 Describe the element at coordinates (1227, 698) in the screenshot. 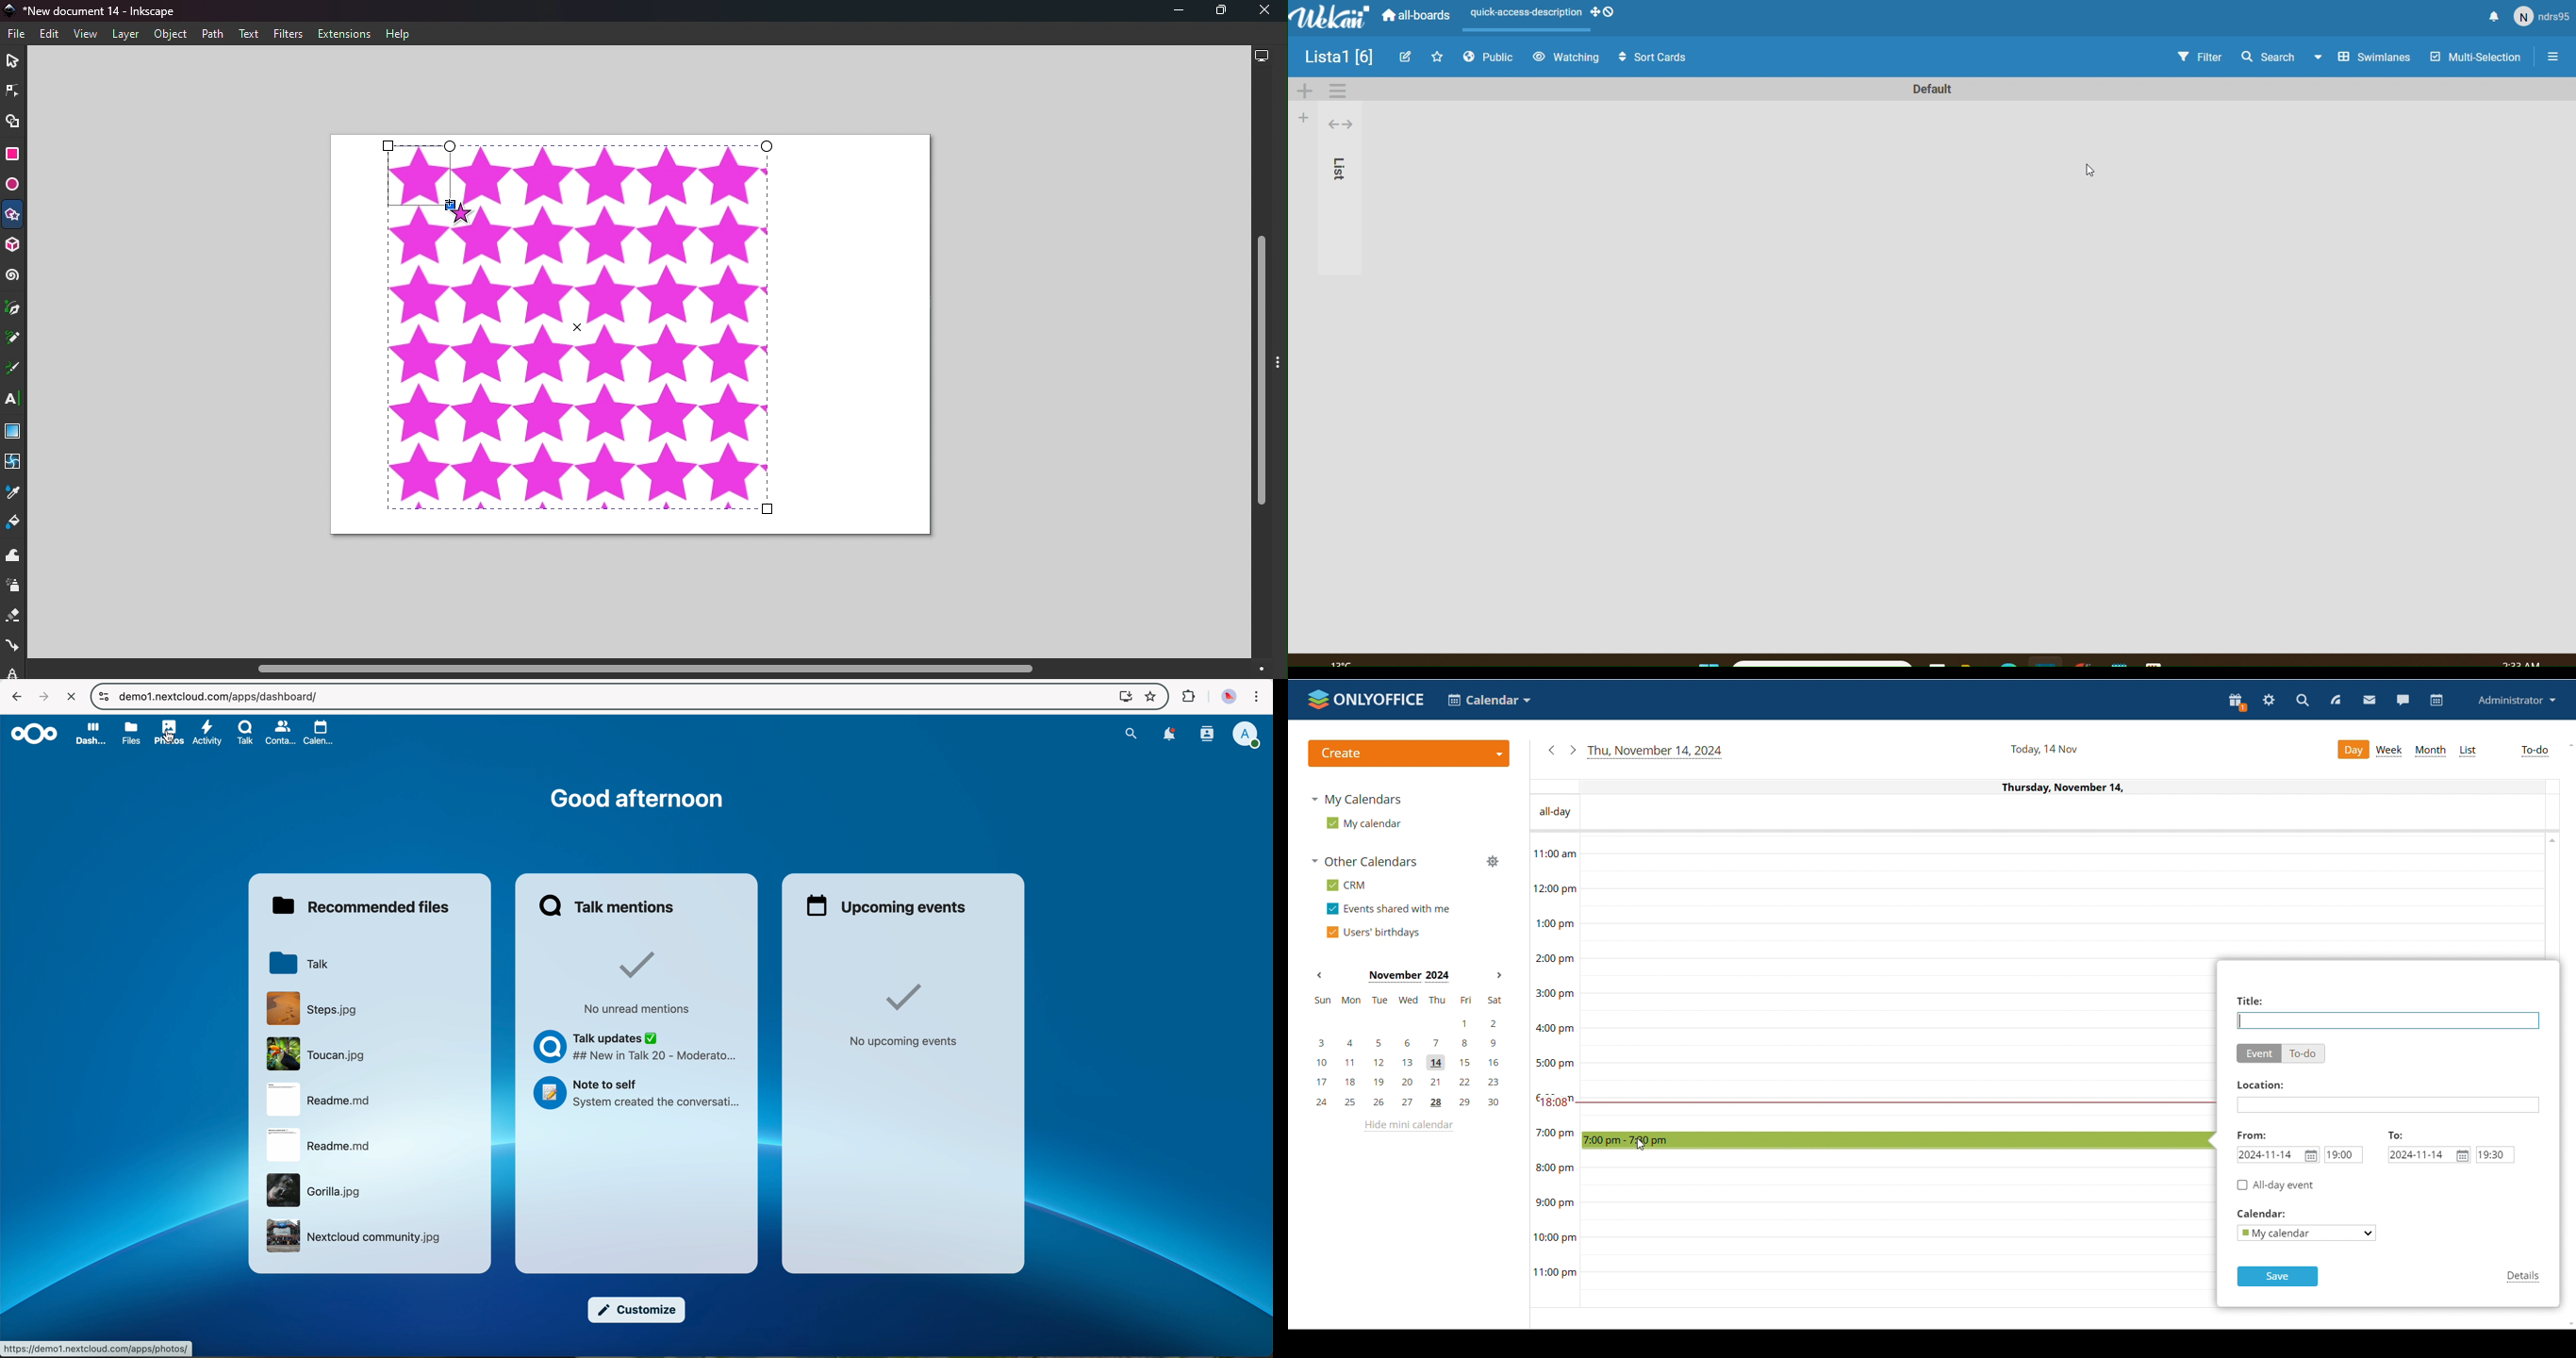

I see `profile picture` at that location.